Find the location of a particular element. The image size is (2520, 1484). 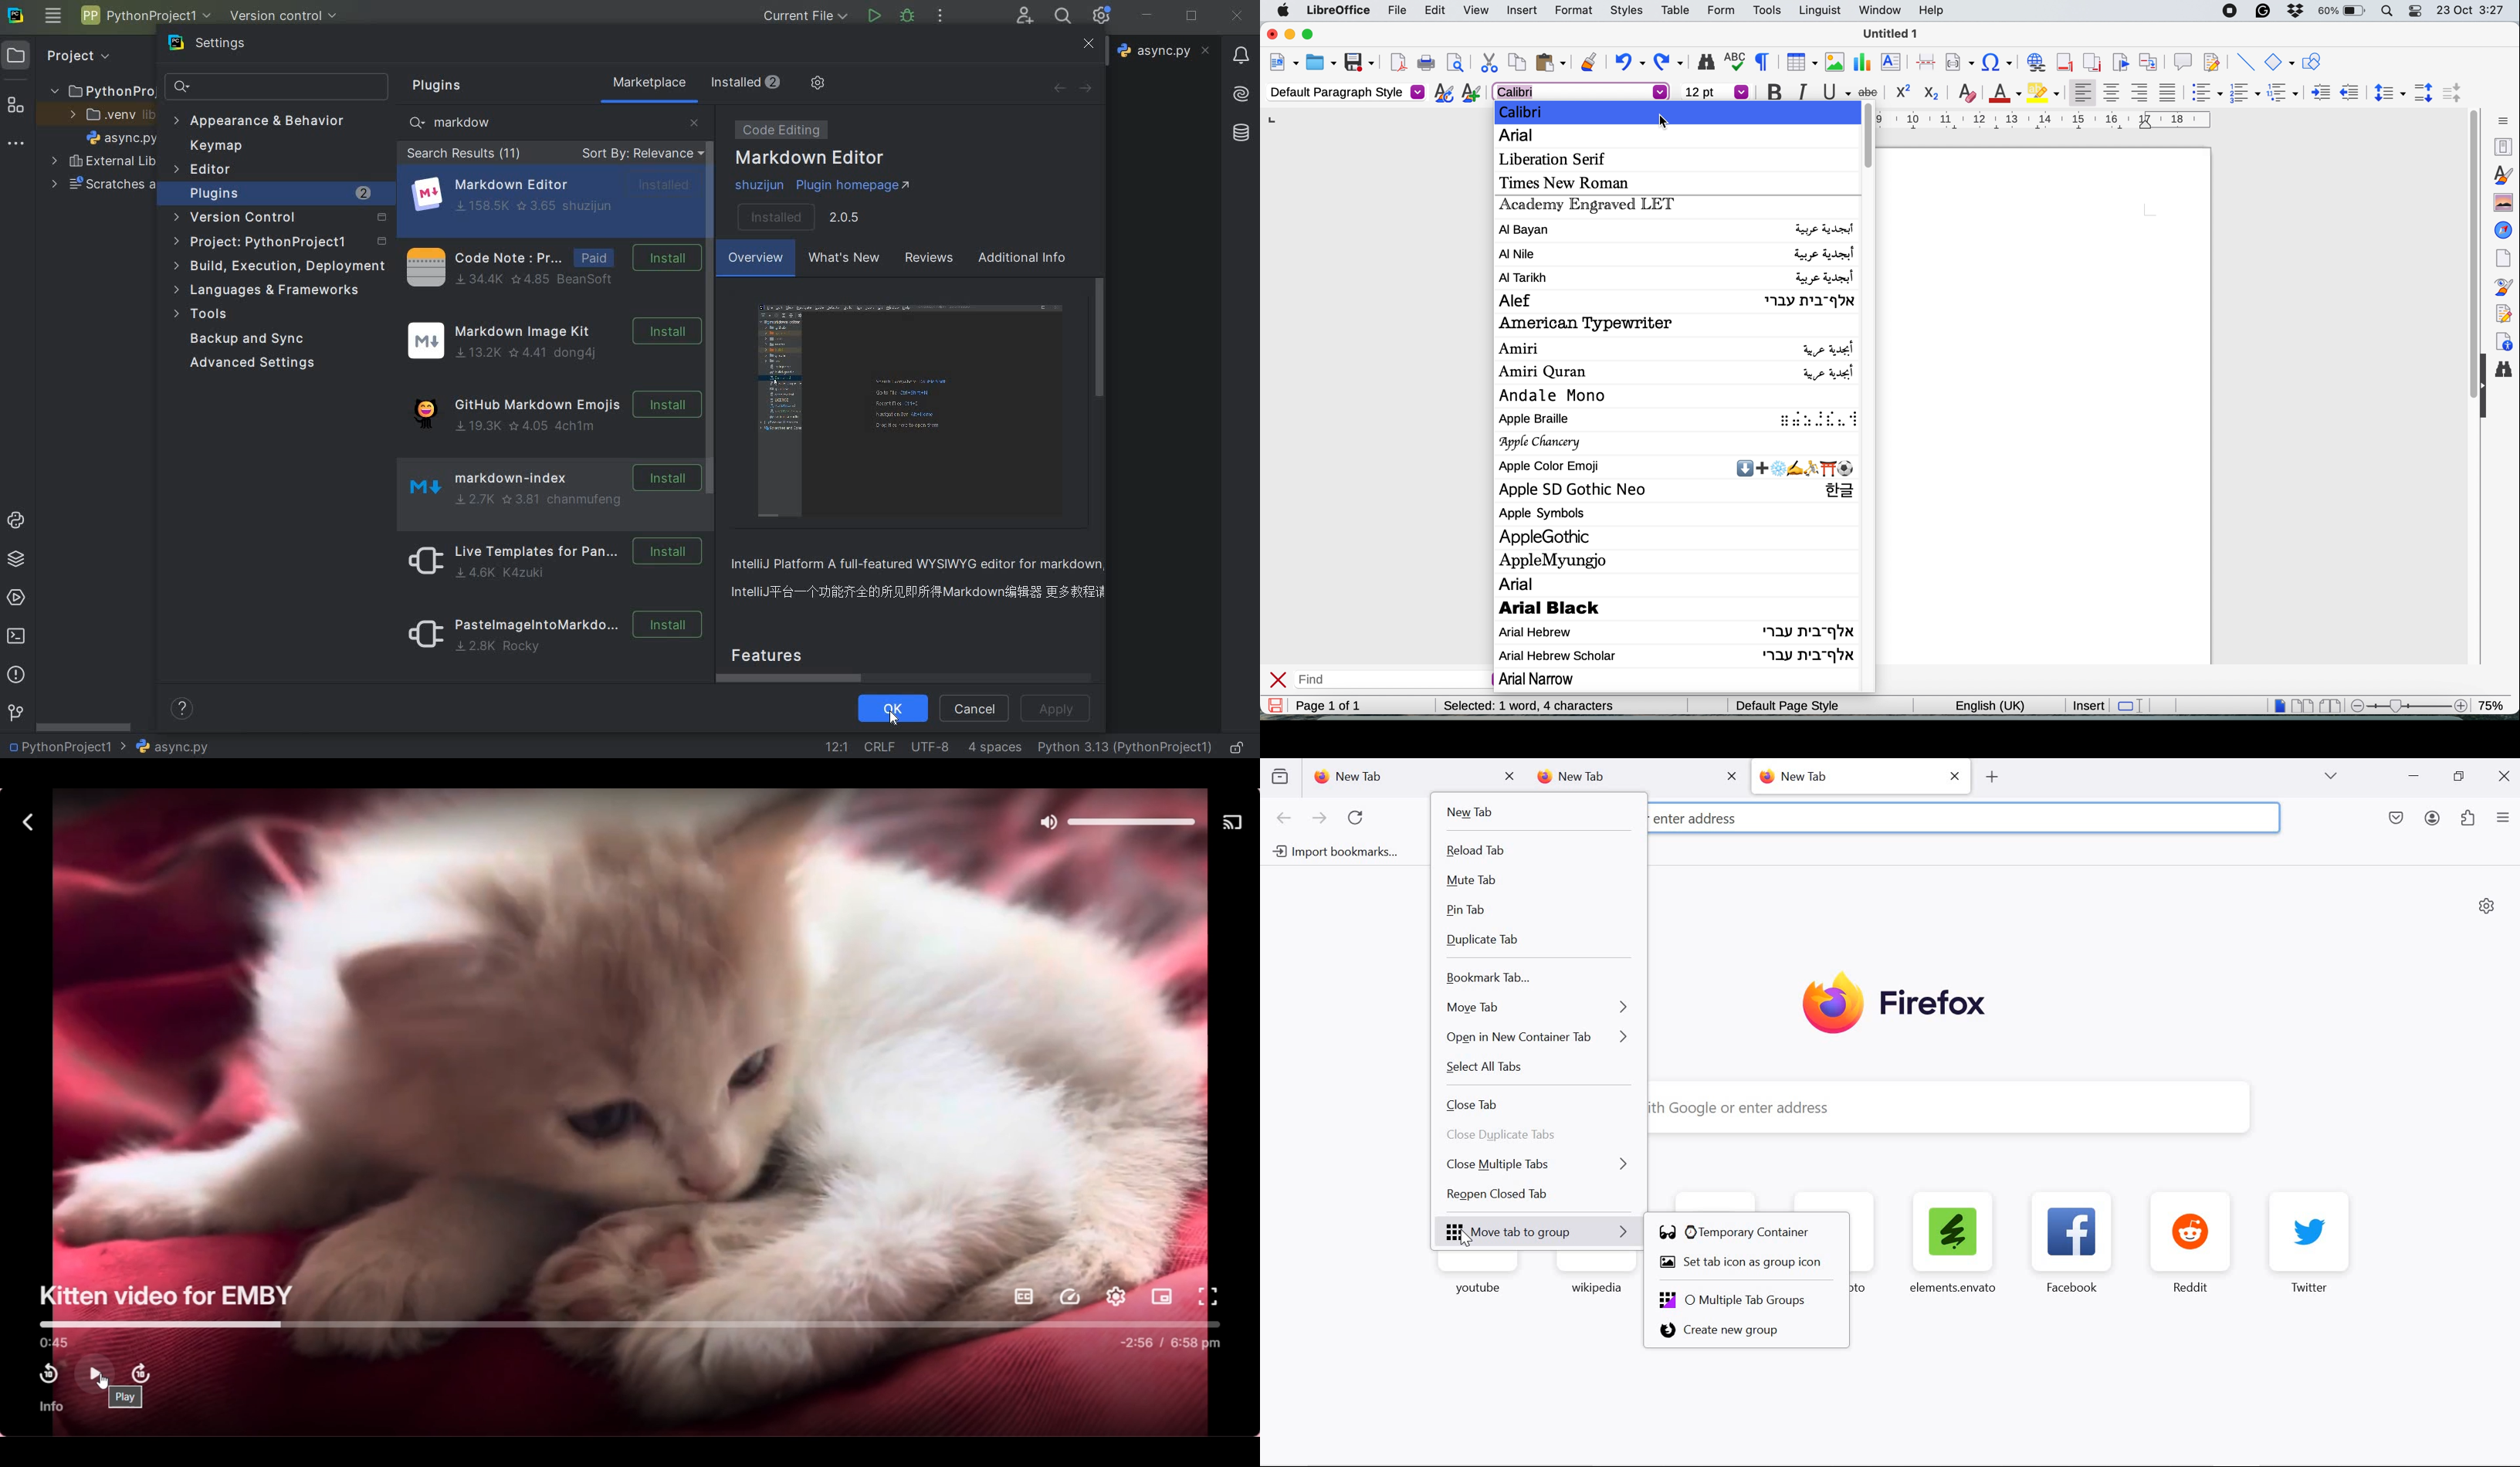

arial is located at coordinates (1582, 92).